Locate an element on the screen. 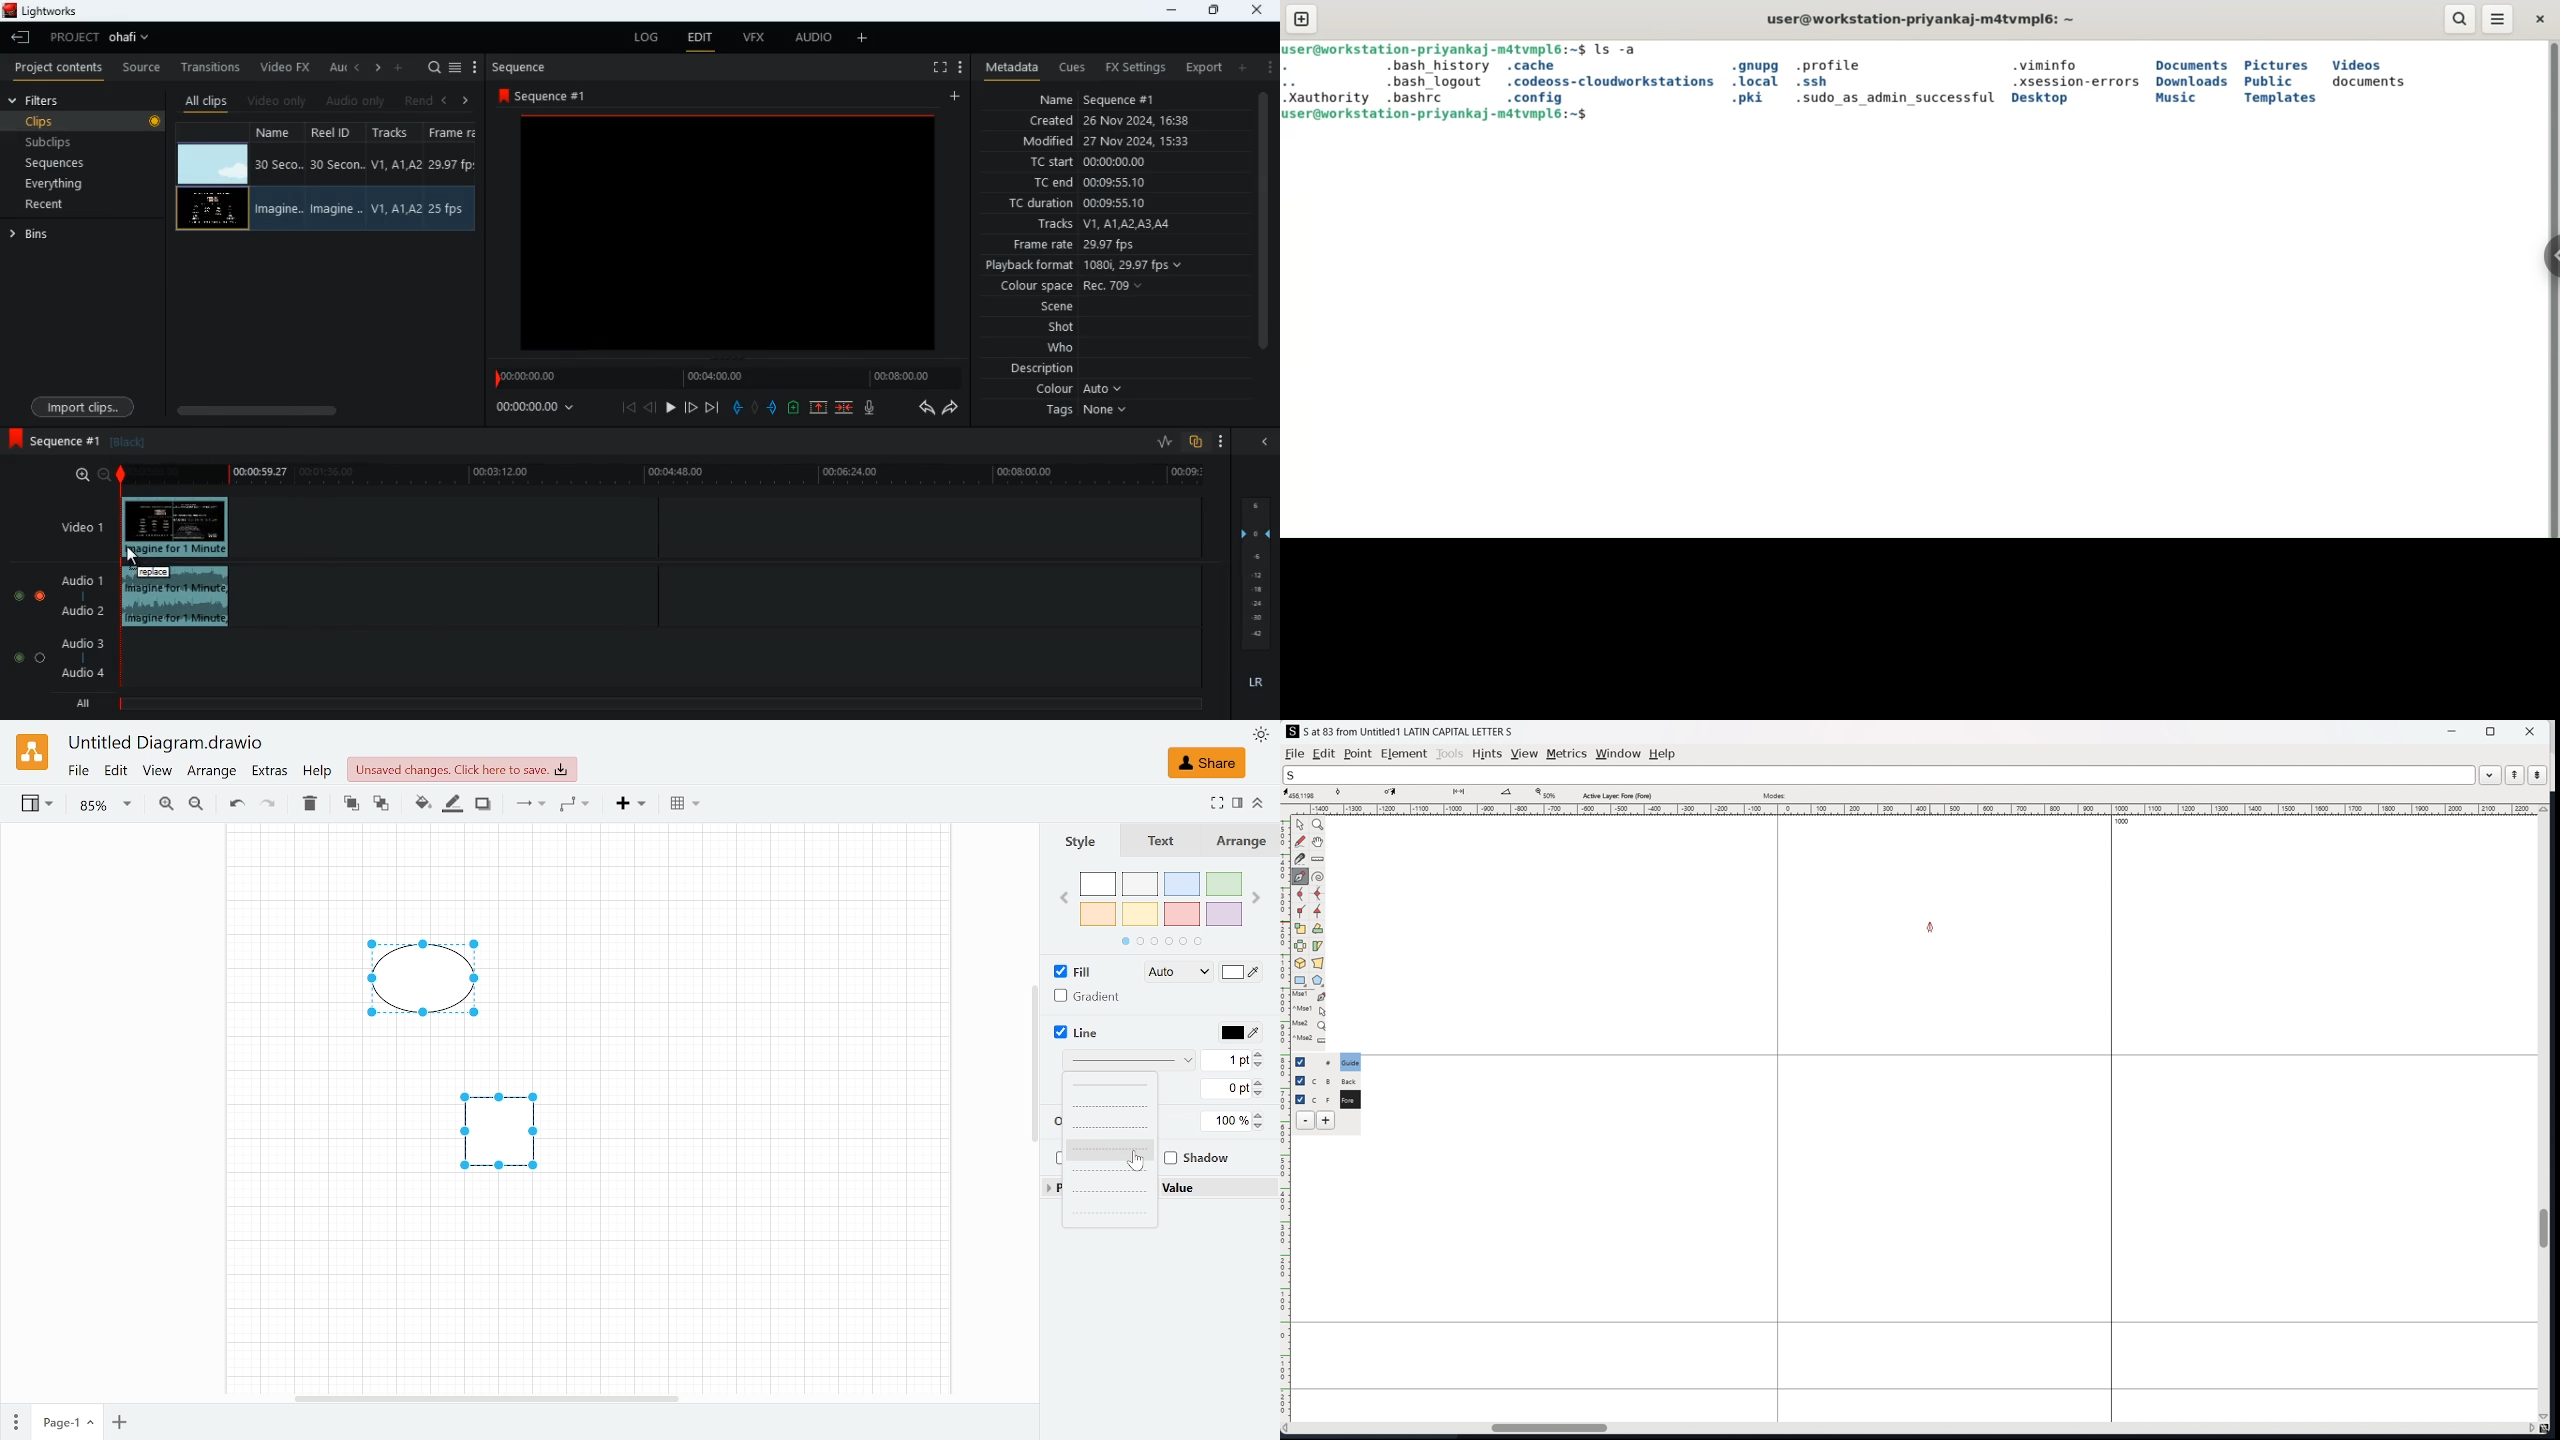 The height and width of the screenshot is (1456, 2576).  is located at coordinates (176, 528).